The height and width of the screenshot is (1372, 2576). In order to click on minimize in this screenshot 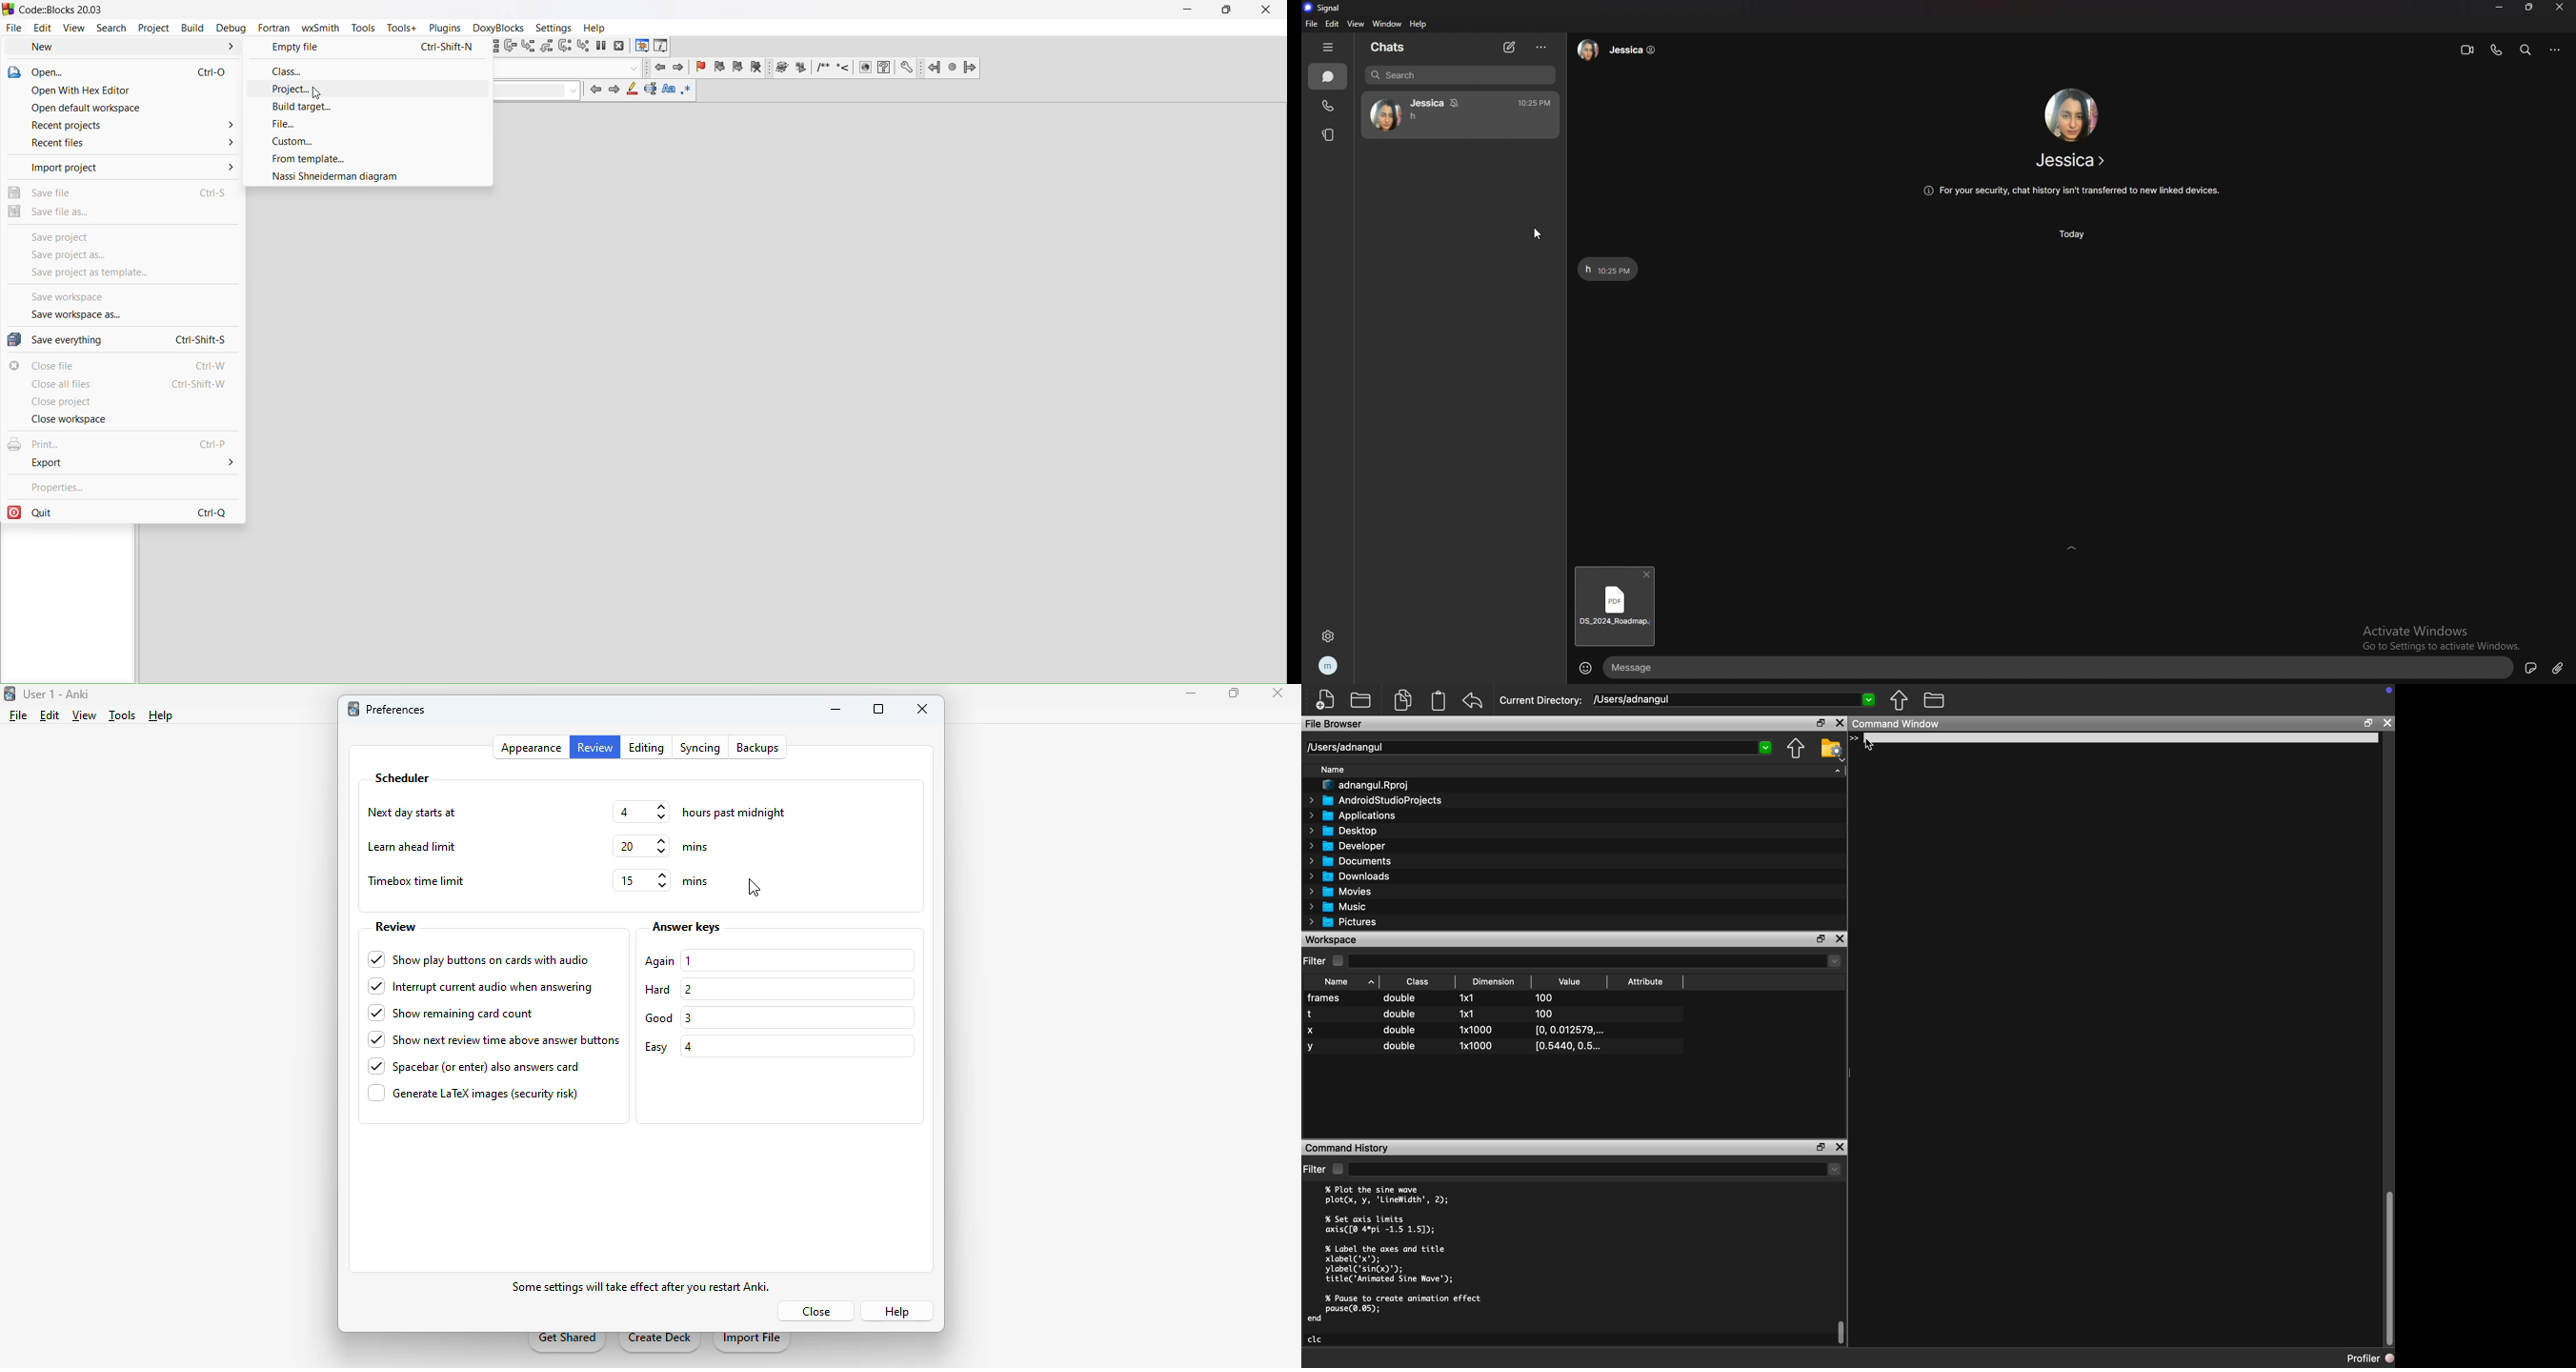, I will do `click(835, 709)`.